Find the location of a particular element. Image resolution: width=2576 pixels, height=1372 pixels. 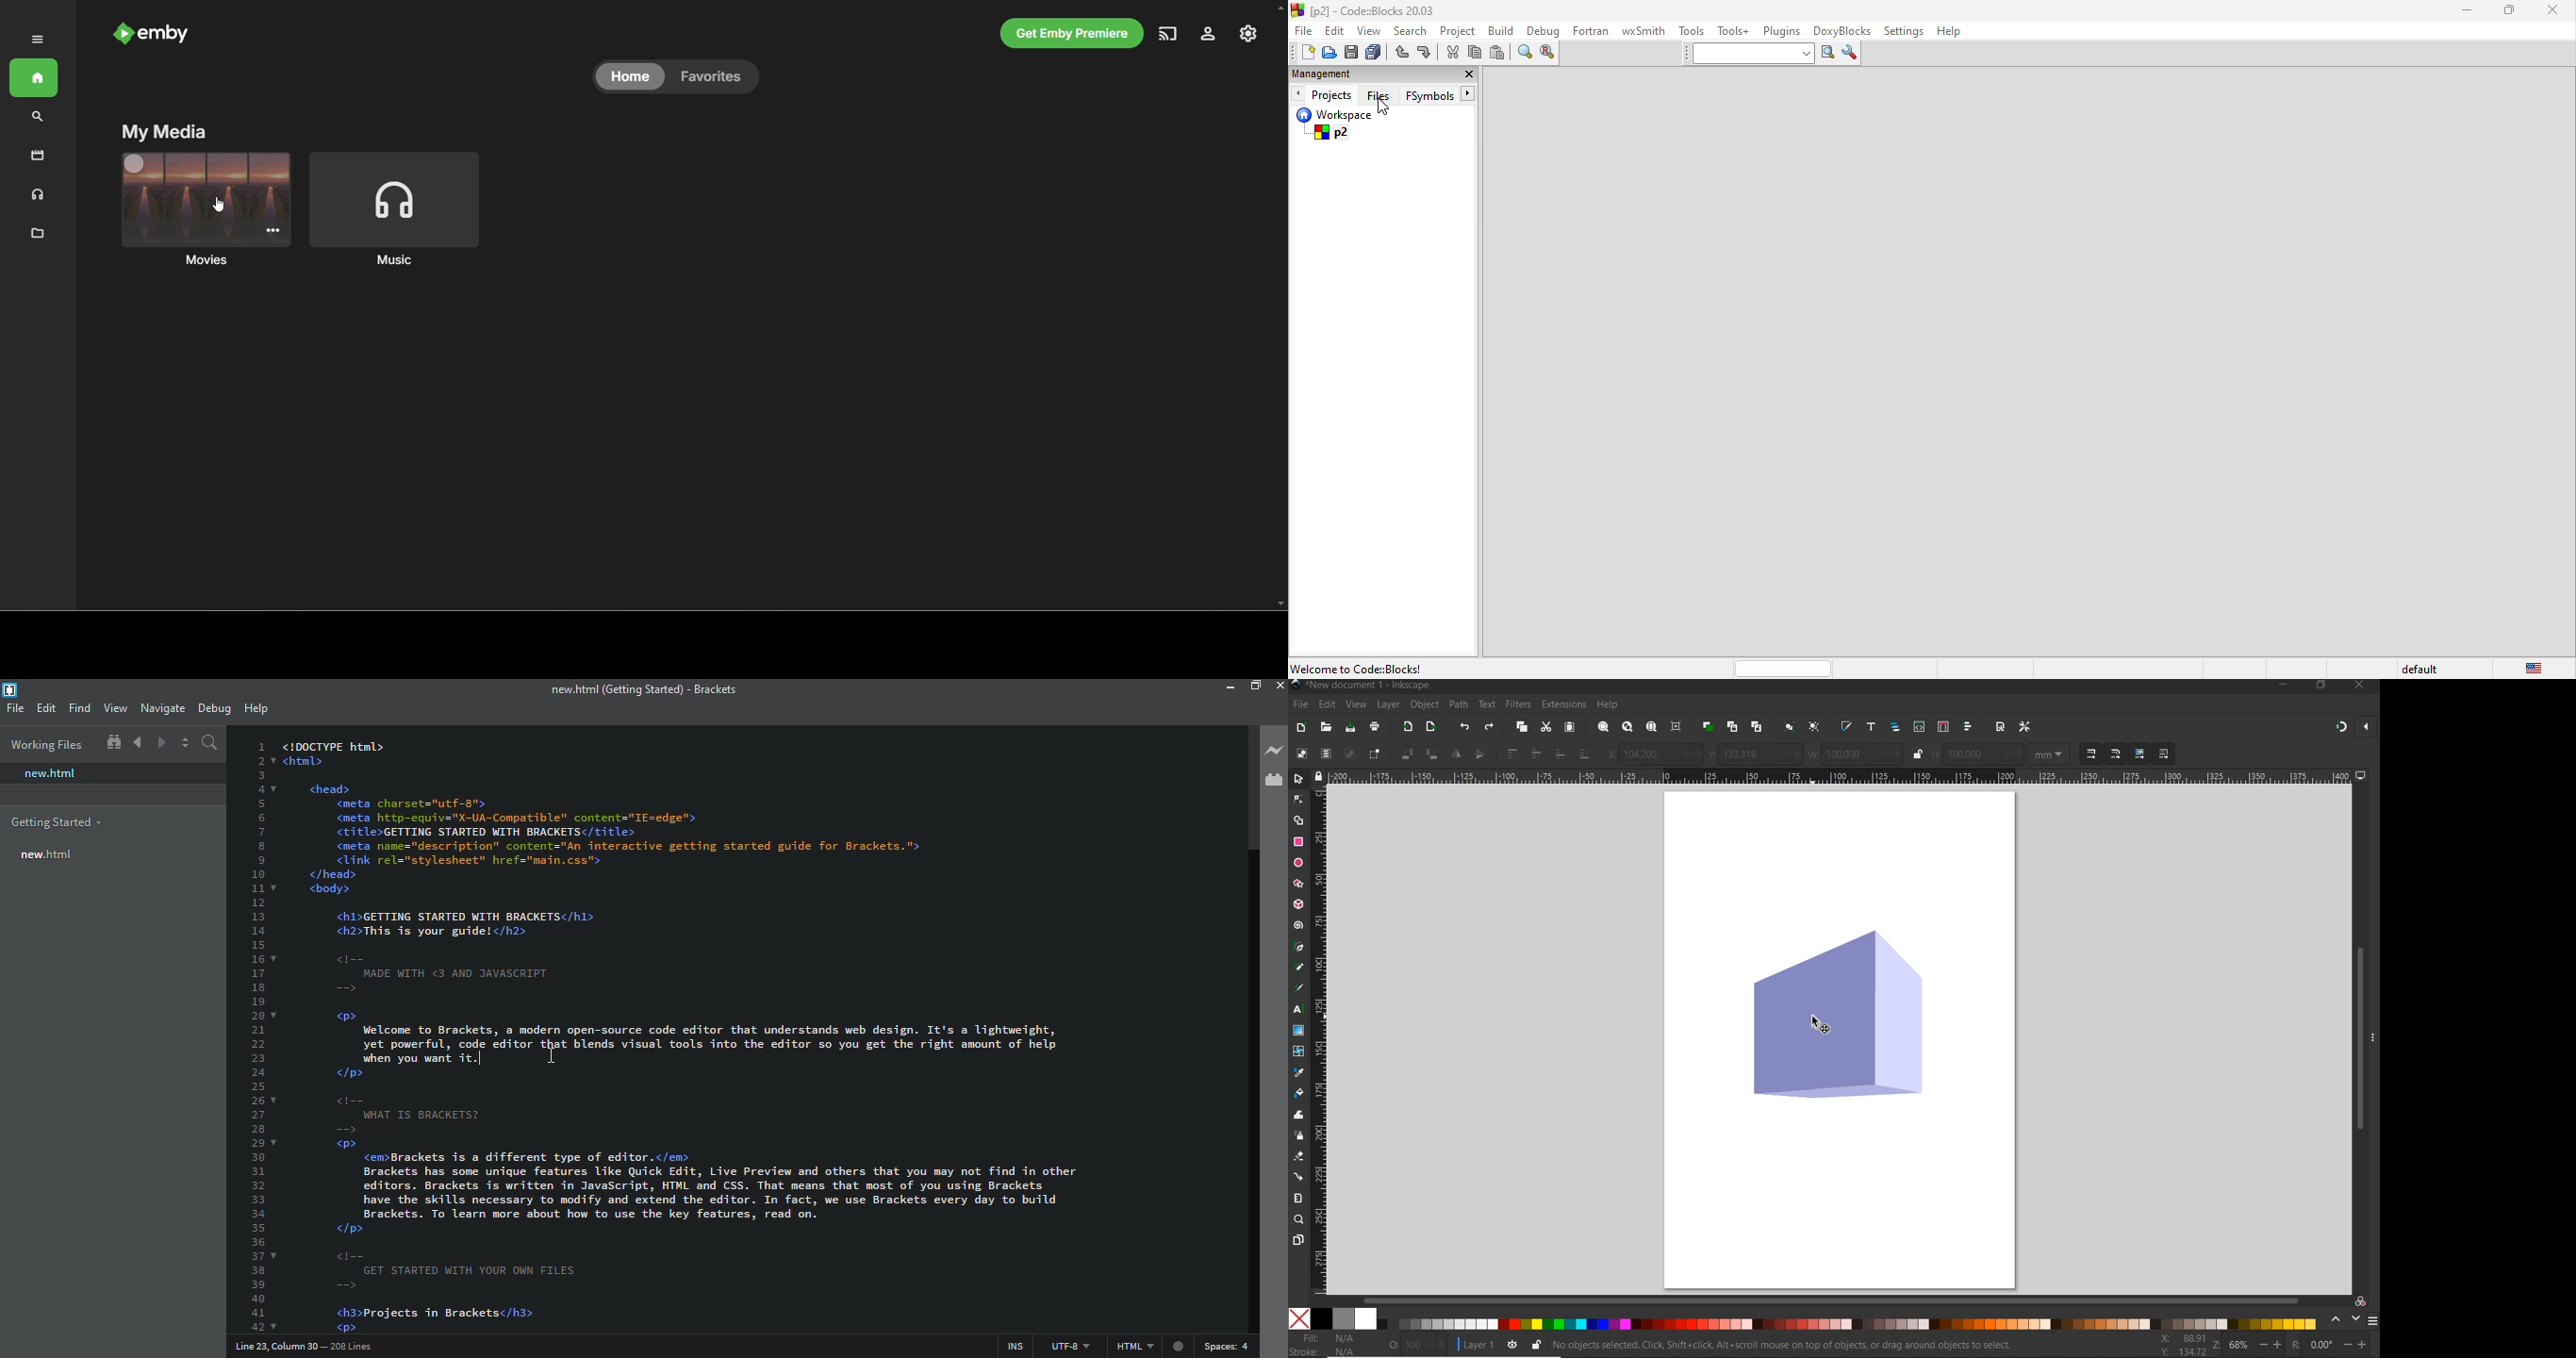

133 is located at coordinates (1748, 754).